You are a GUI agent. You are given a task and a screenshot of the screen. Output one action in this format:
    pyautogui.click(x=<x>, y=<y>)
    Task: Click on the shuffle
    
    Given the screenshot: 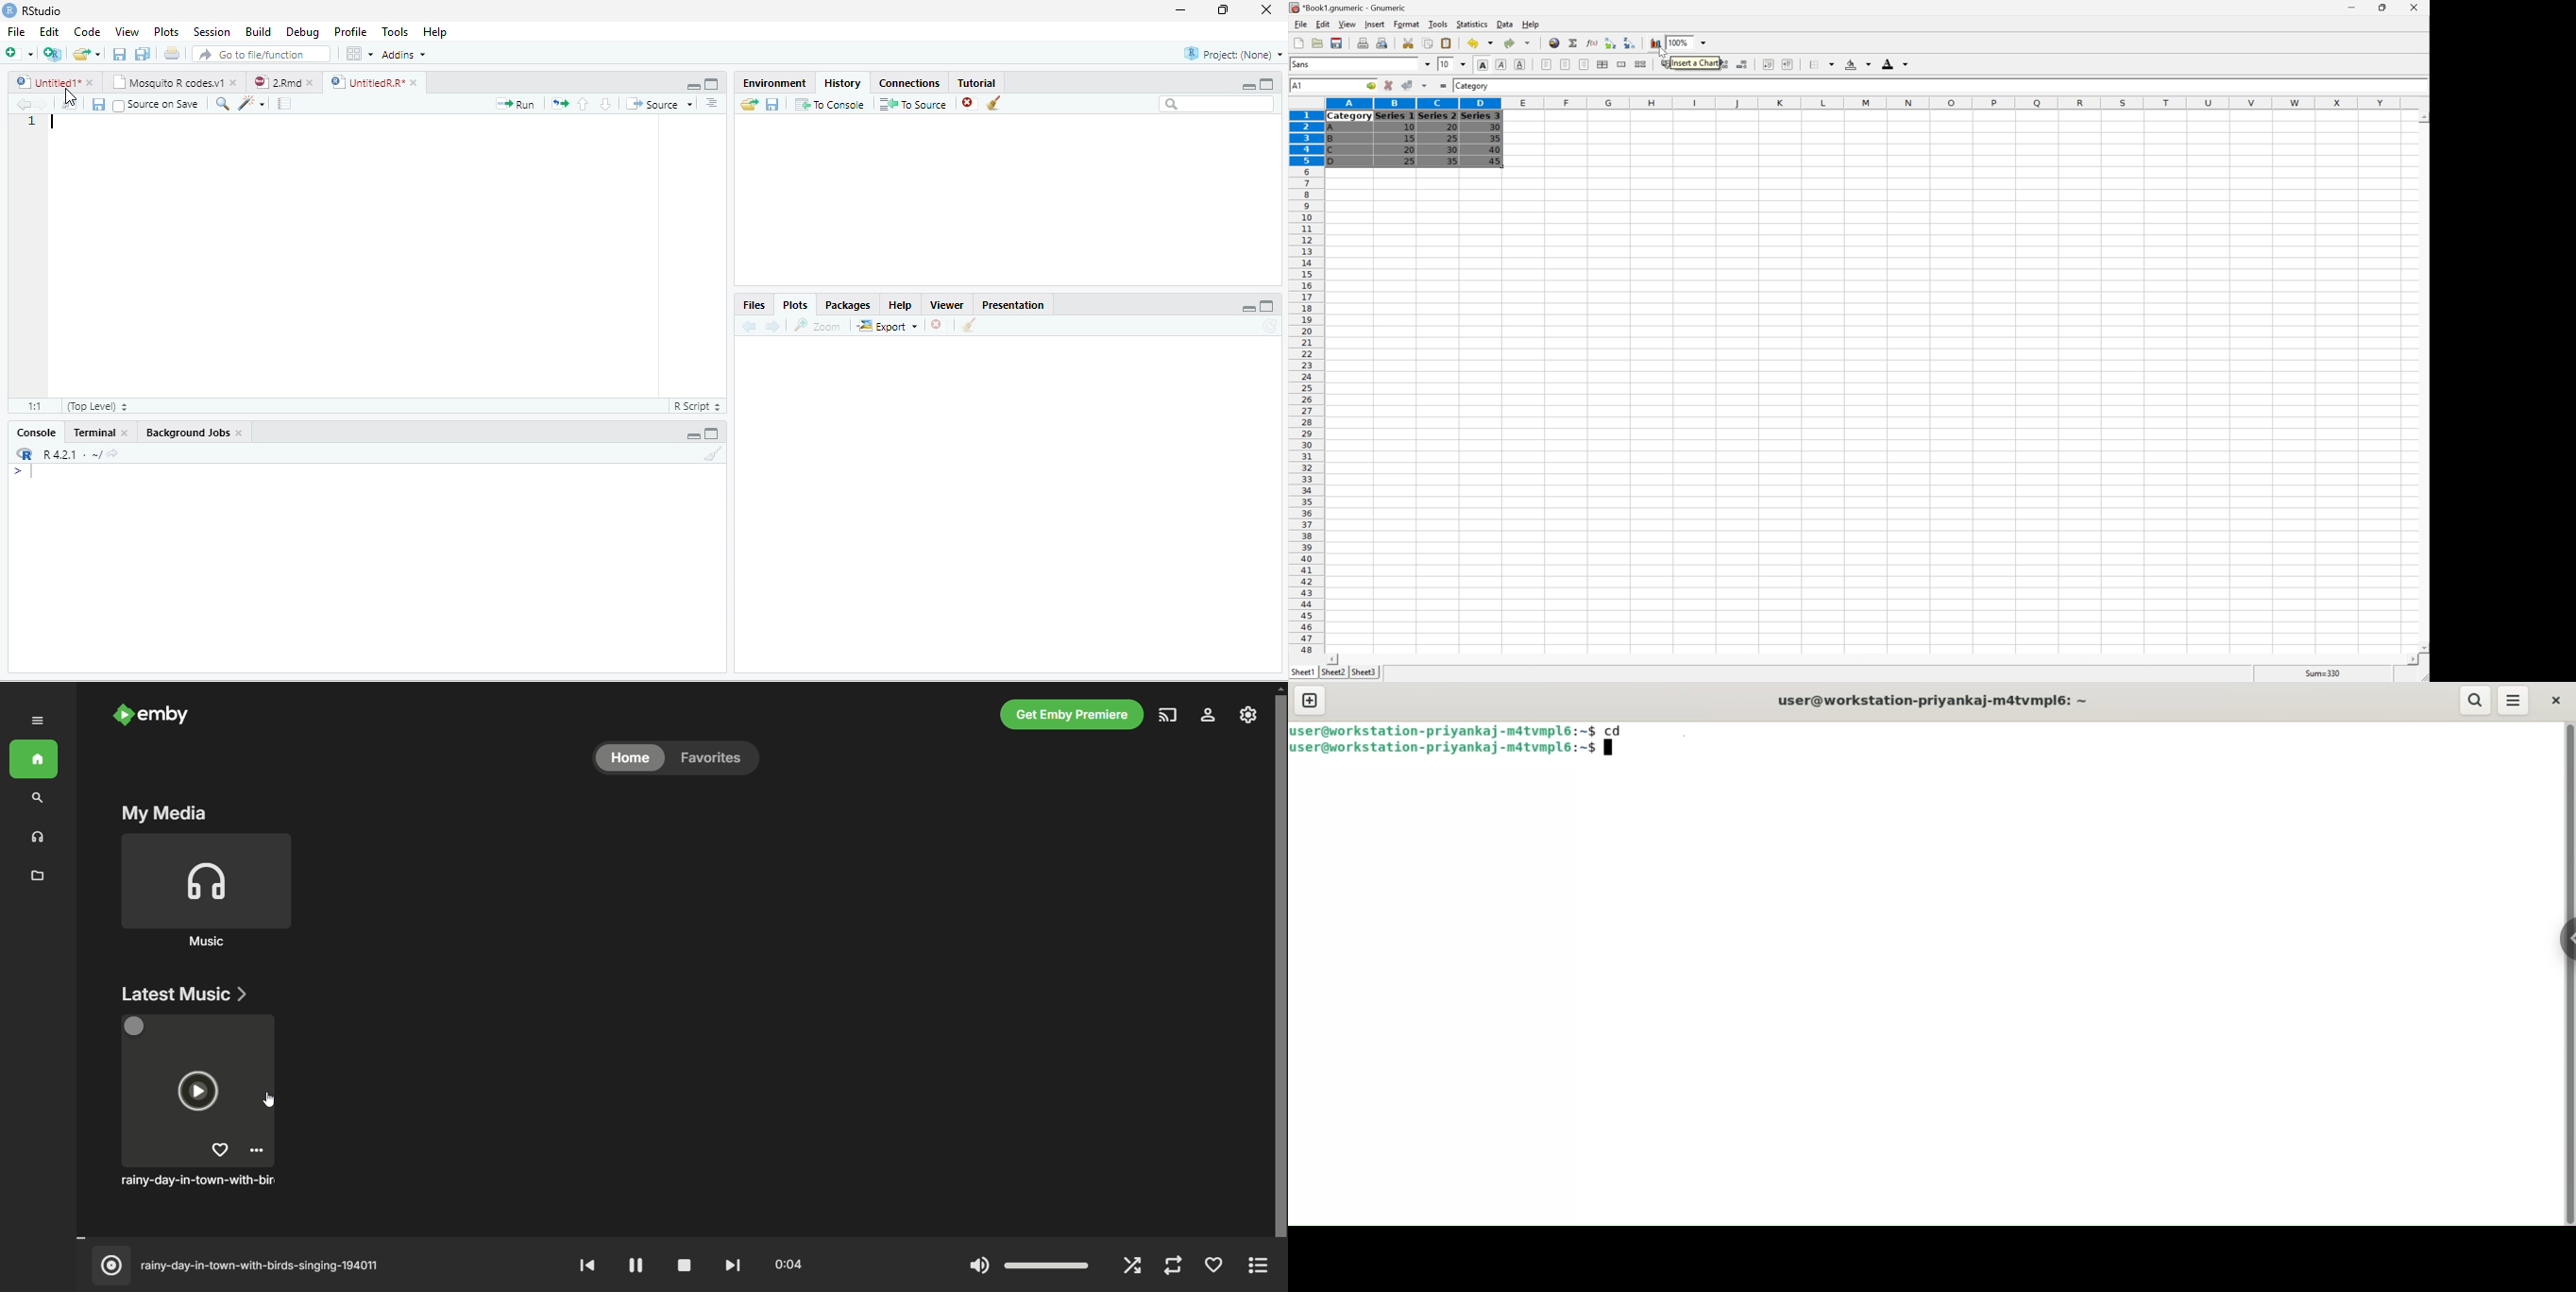 What is the action you would take?
    pyautogui.click(x=1134, y=1266)
    